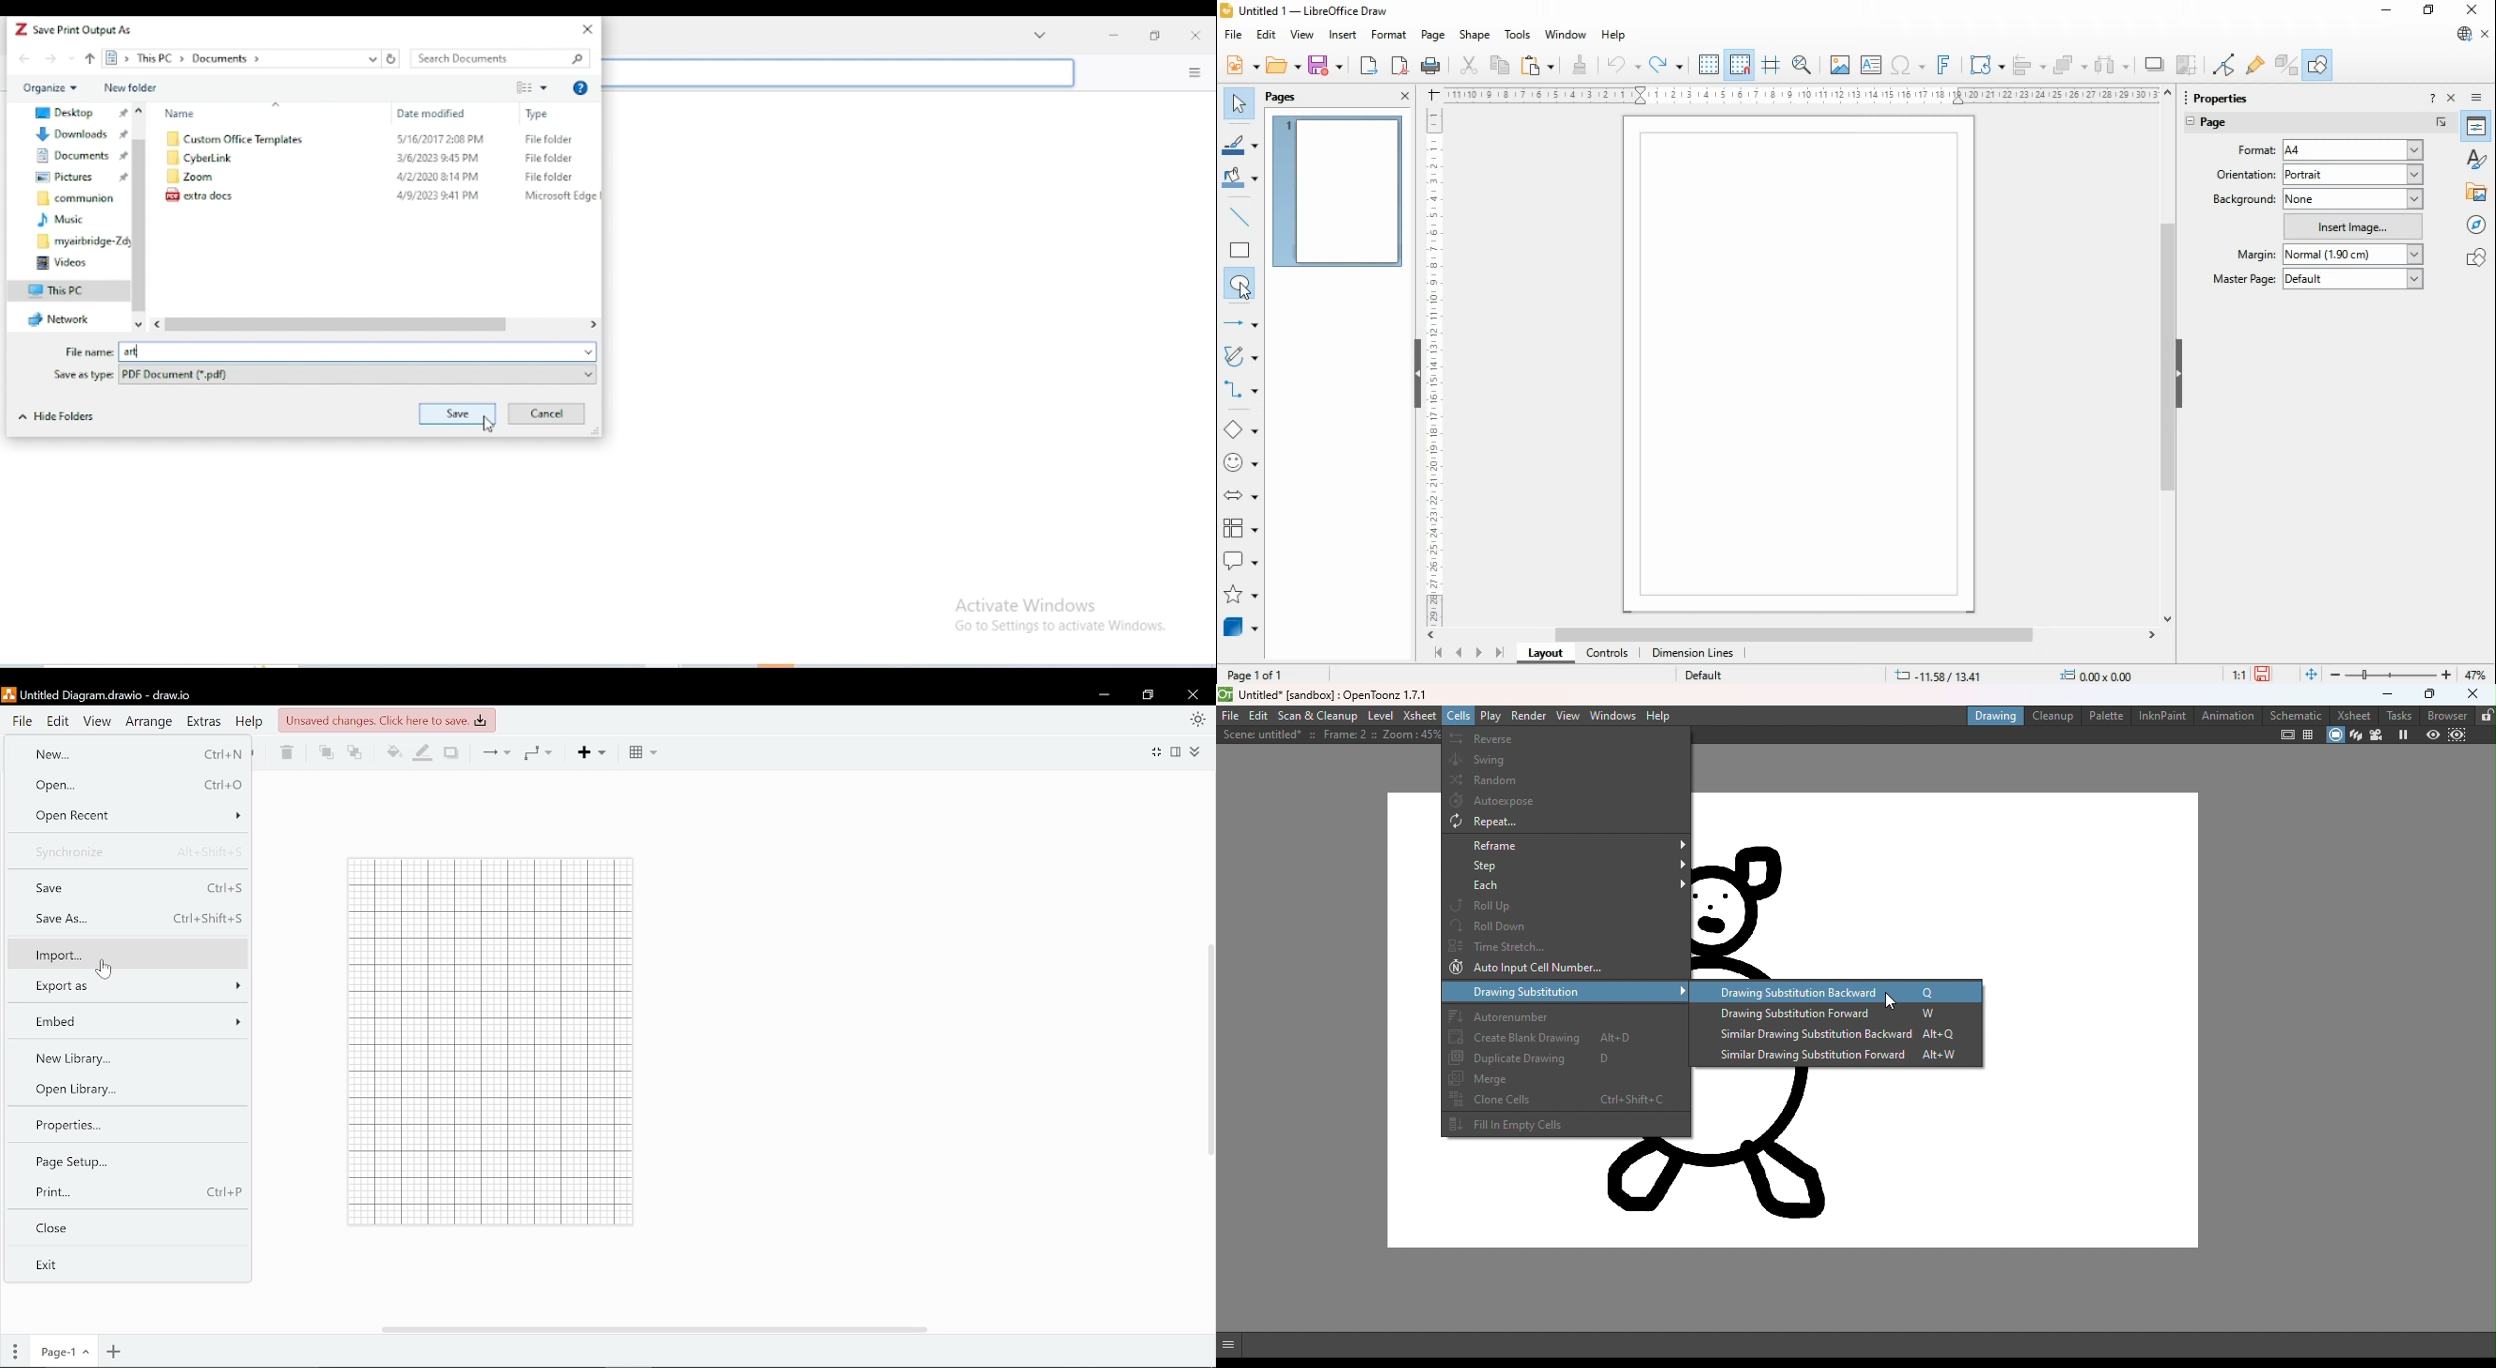 This screenshot has width=2520, height=1372. Describe the element at coordinates (537, 752) in the screenshot. I see `Waypoints` at that location.